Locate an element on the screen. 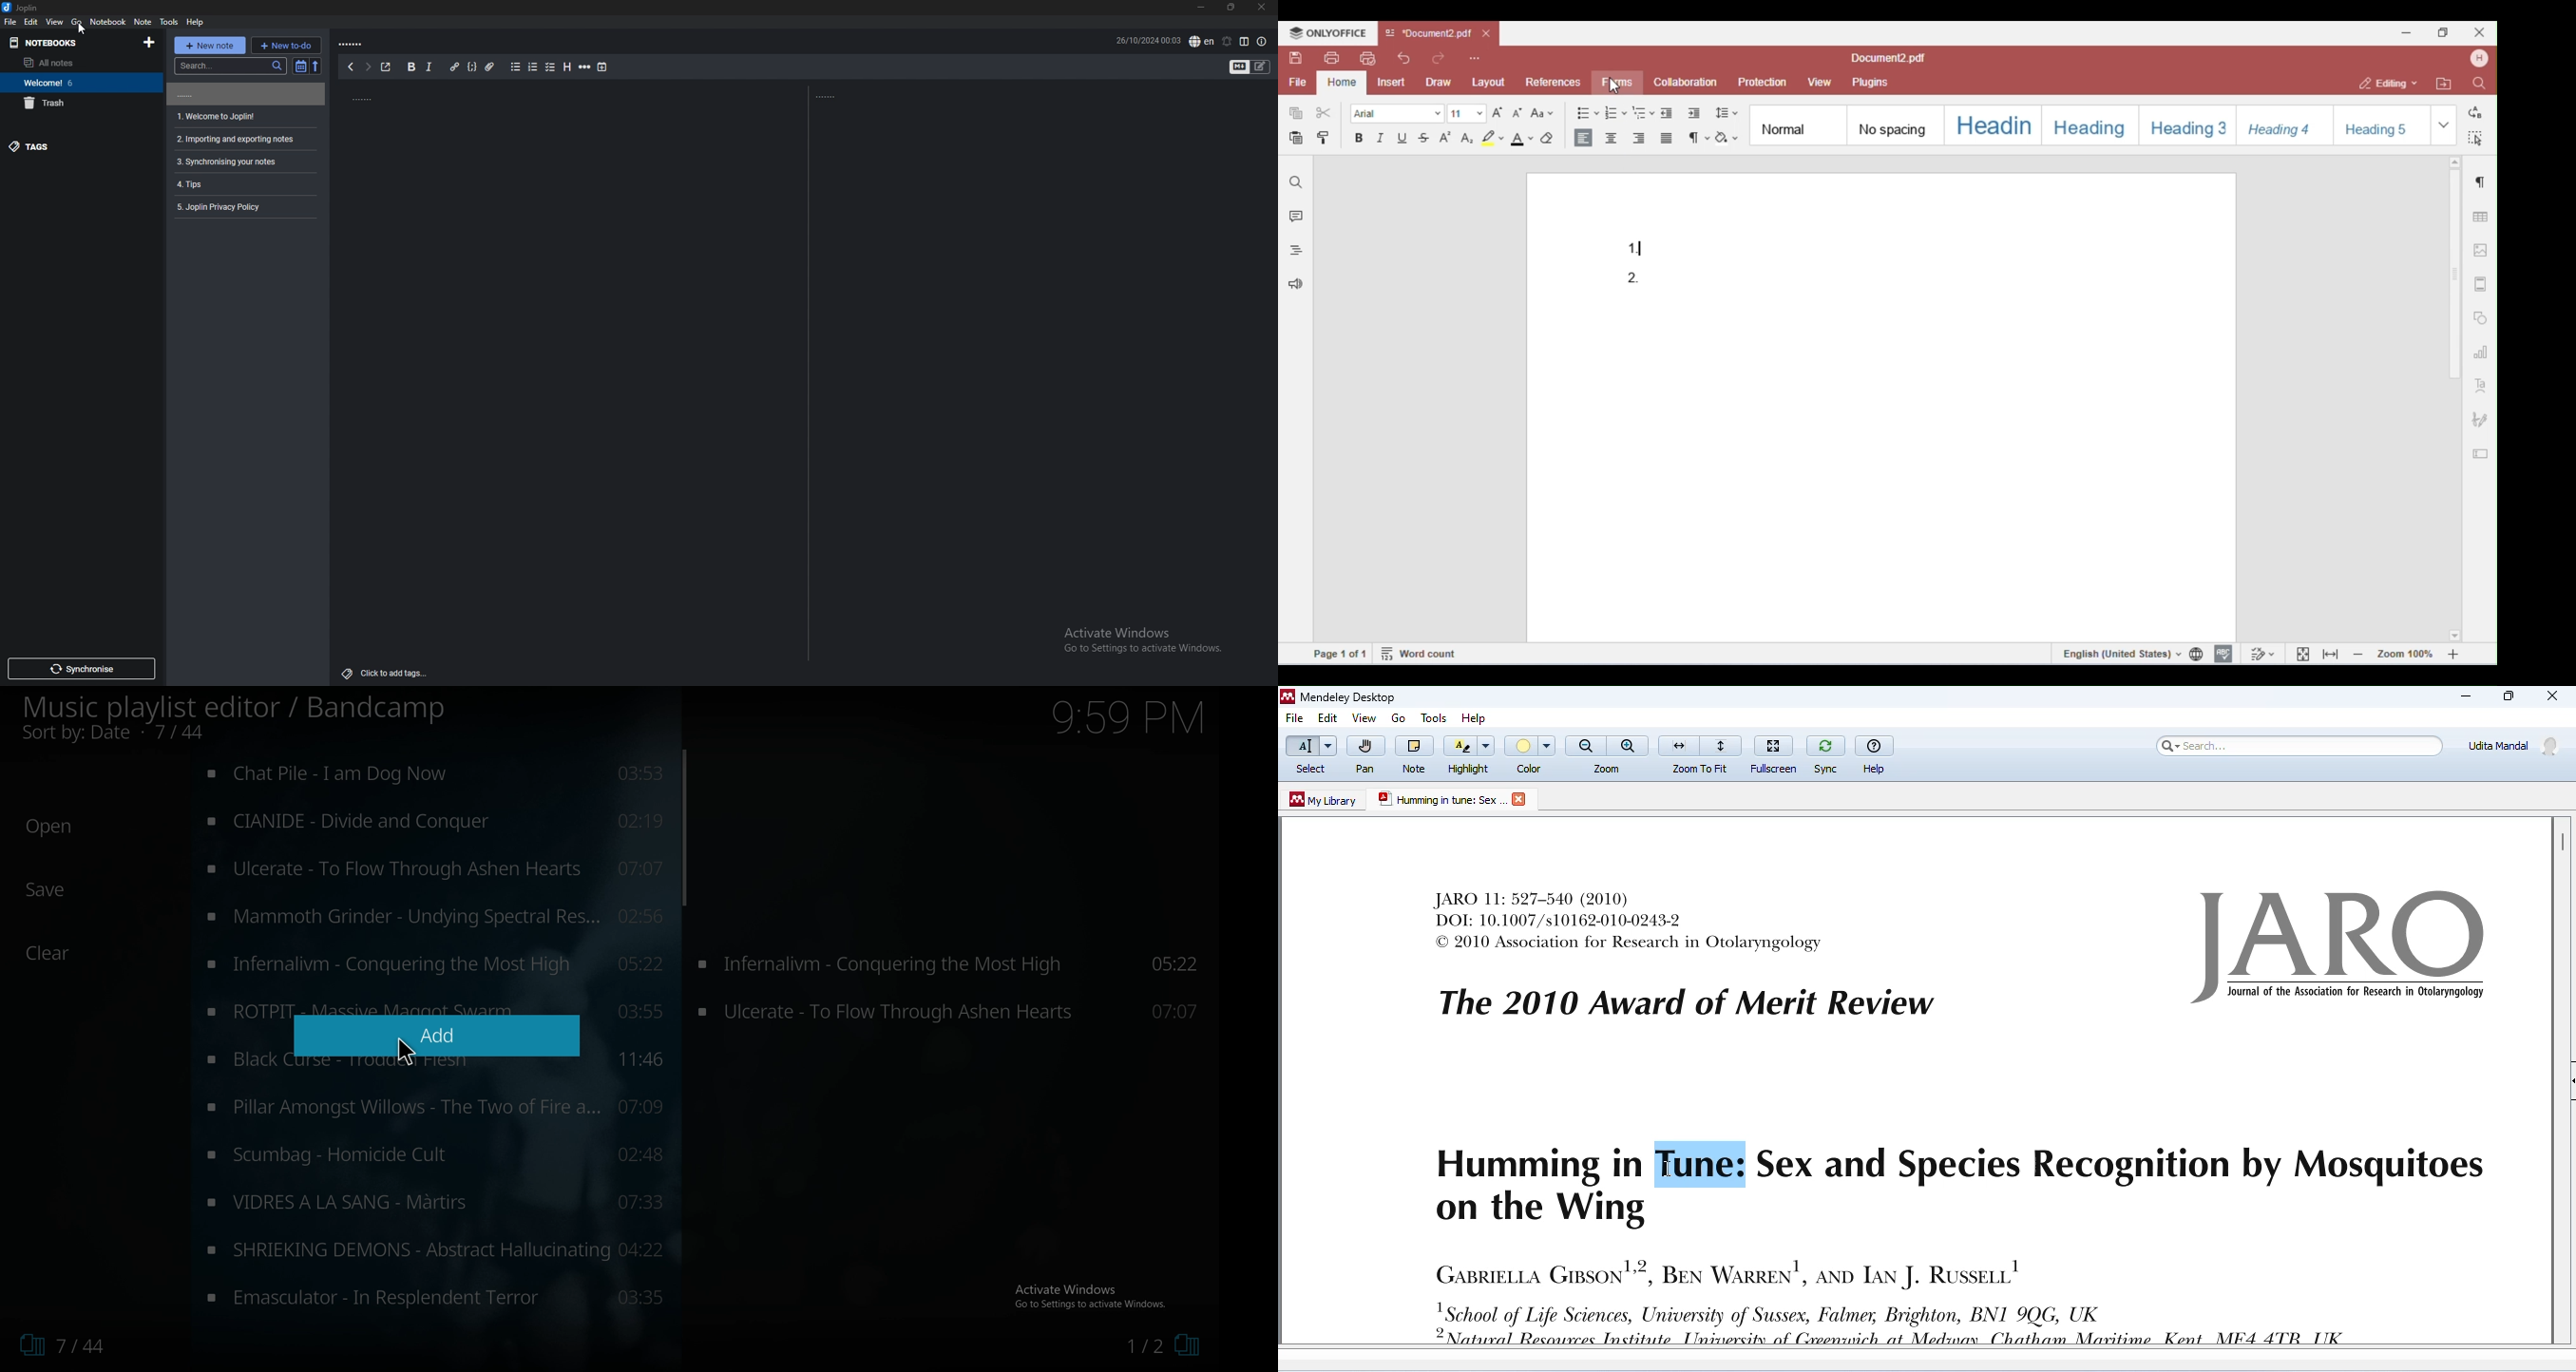 Image resolution: width=2576 pixels, height=1372 pixels. new note is located at coordinates (209, 45).